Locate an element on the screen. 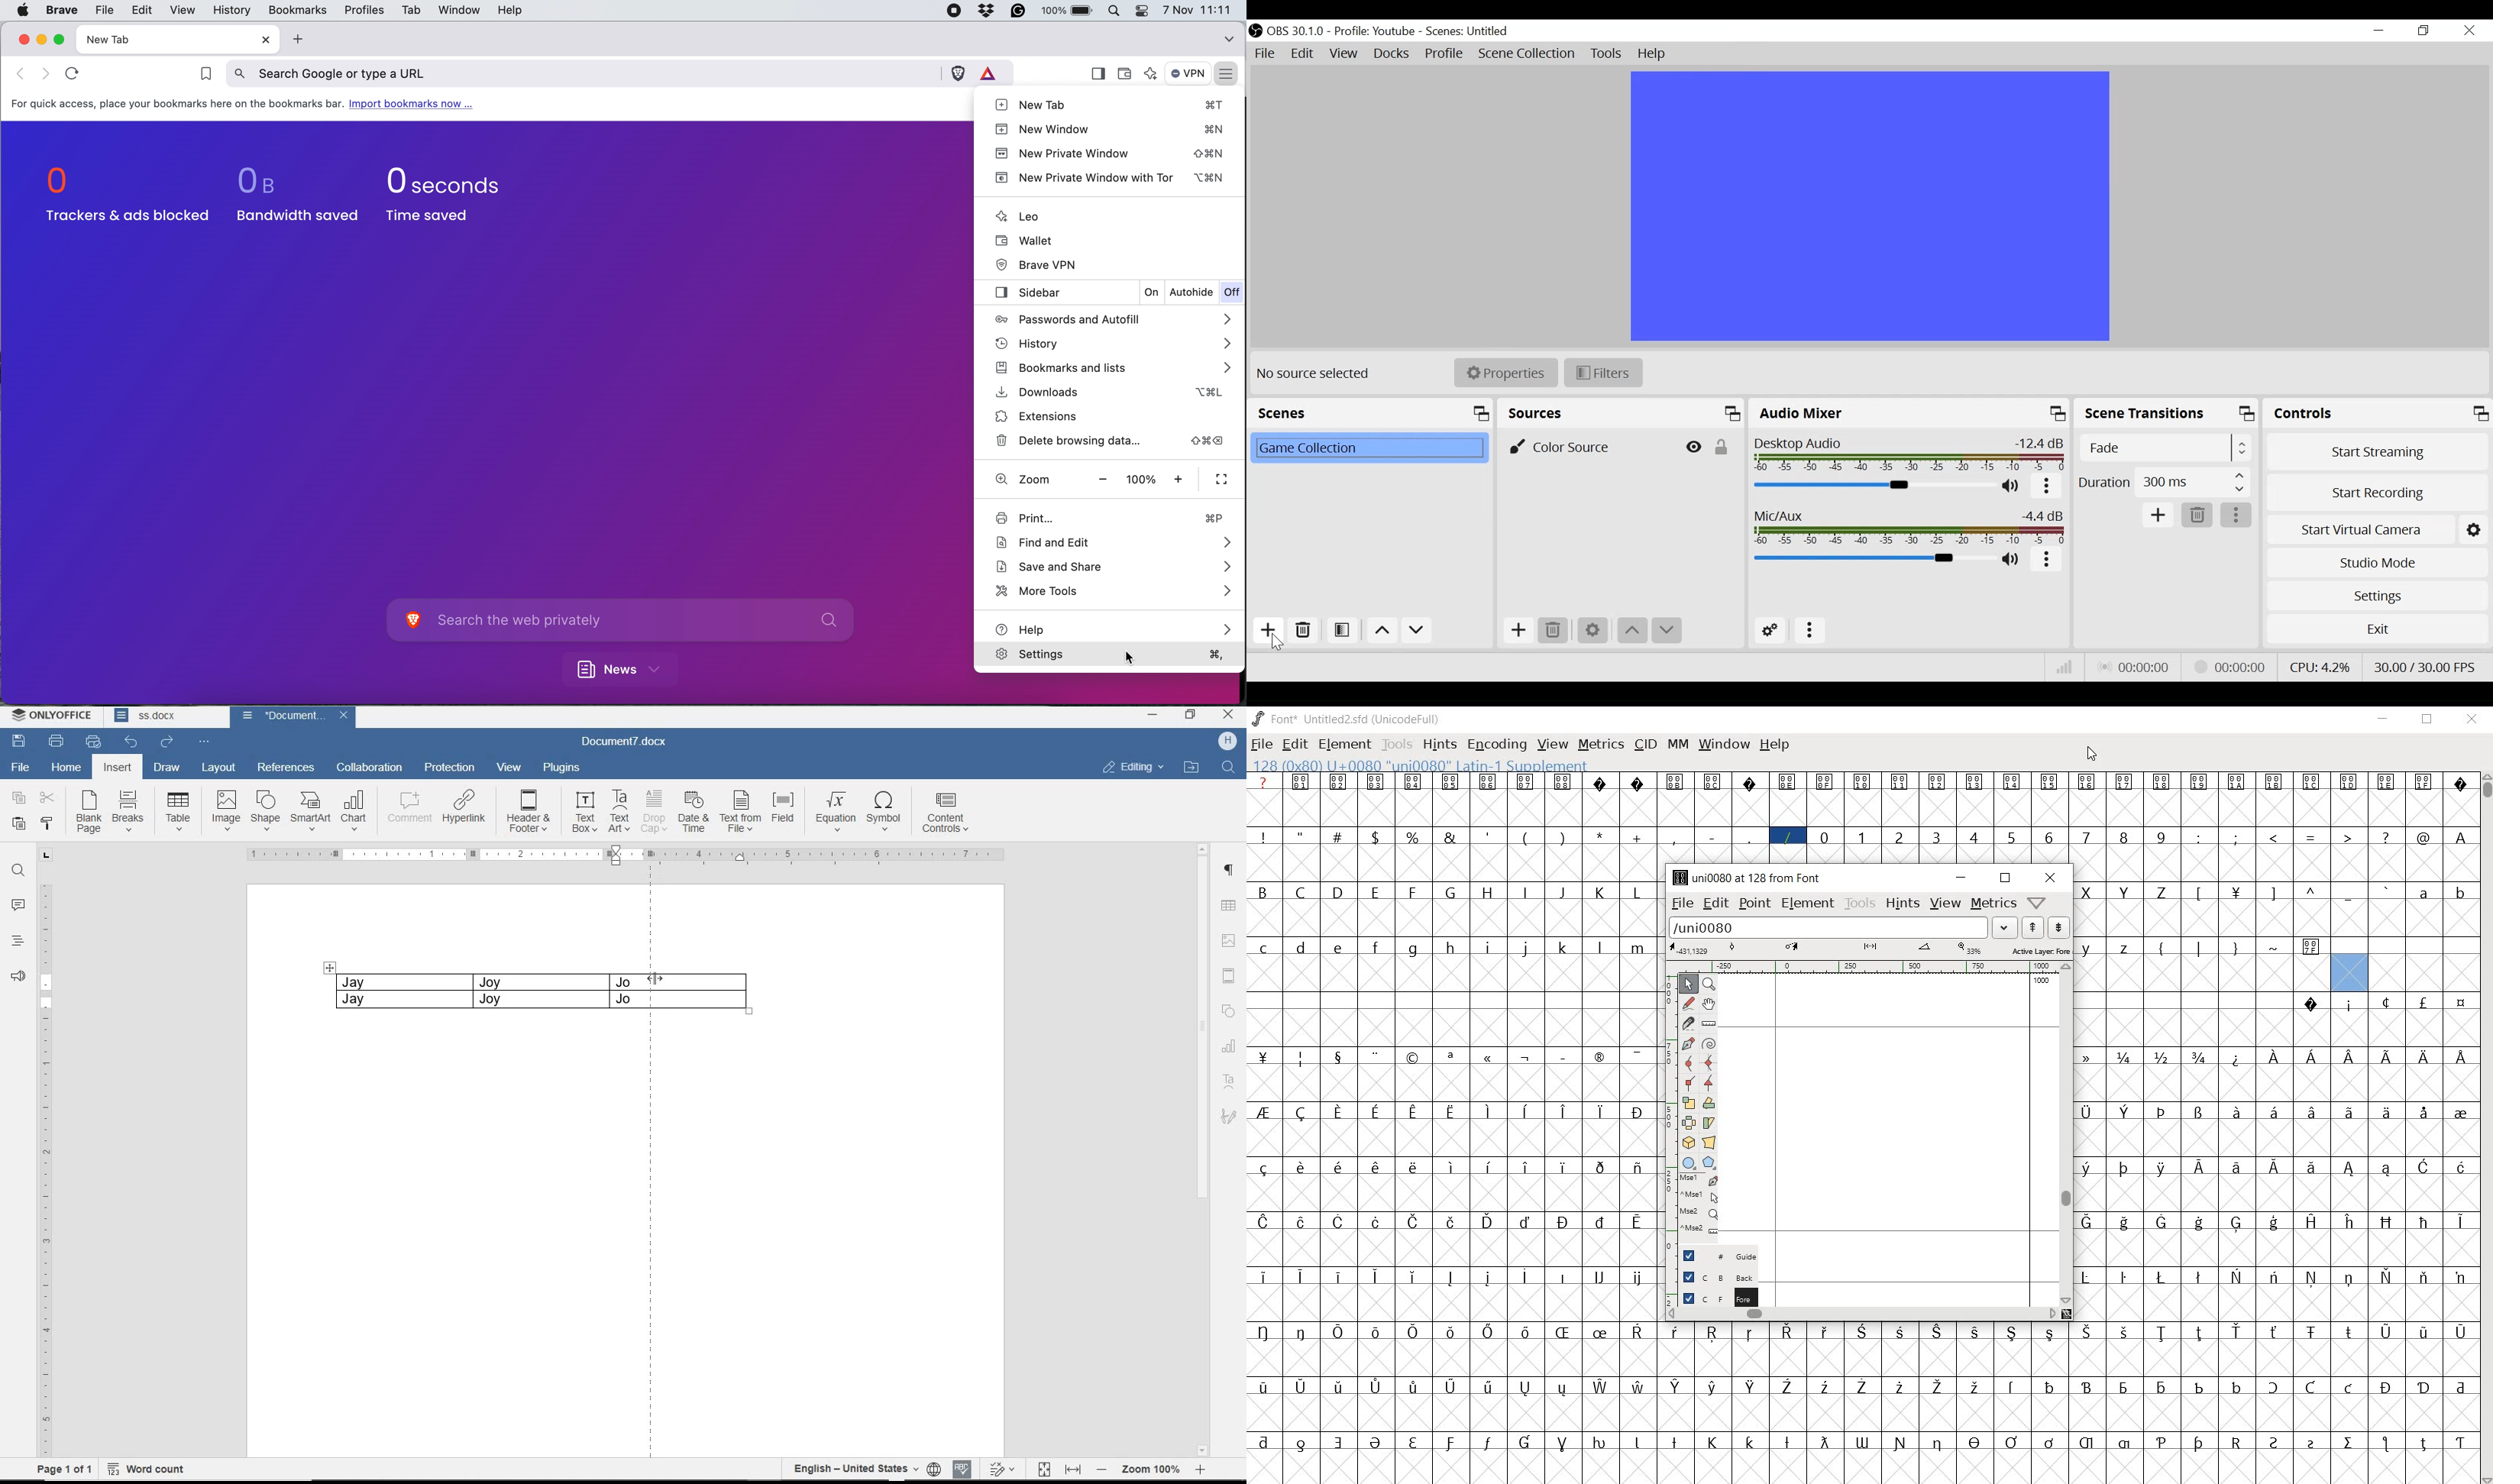 The image size is (2520, 1484). REFERENCES is located at coordinates (286, 767).